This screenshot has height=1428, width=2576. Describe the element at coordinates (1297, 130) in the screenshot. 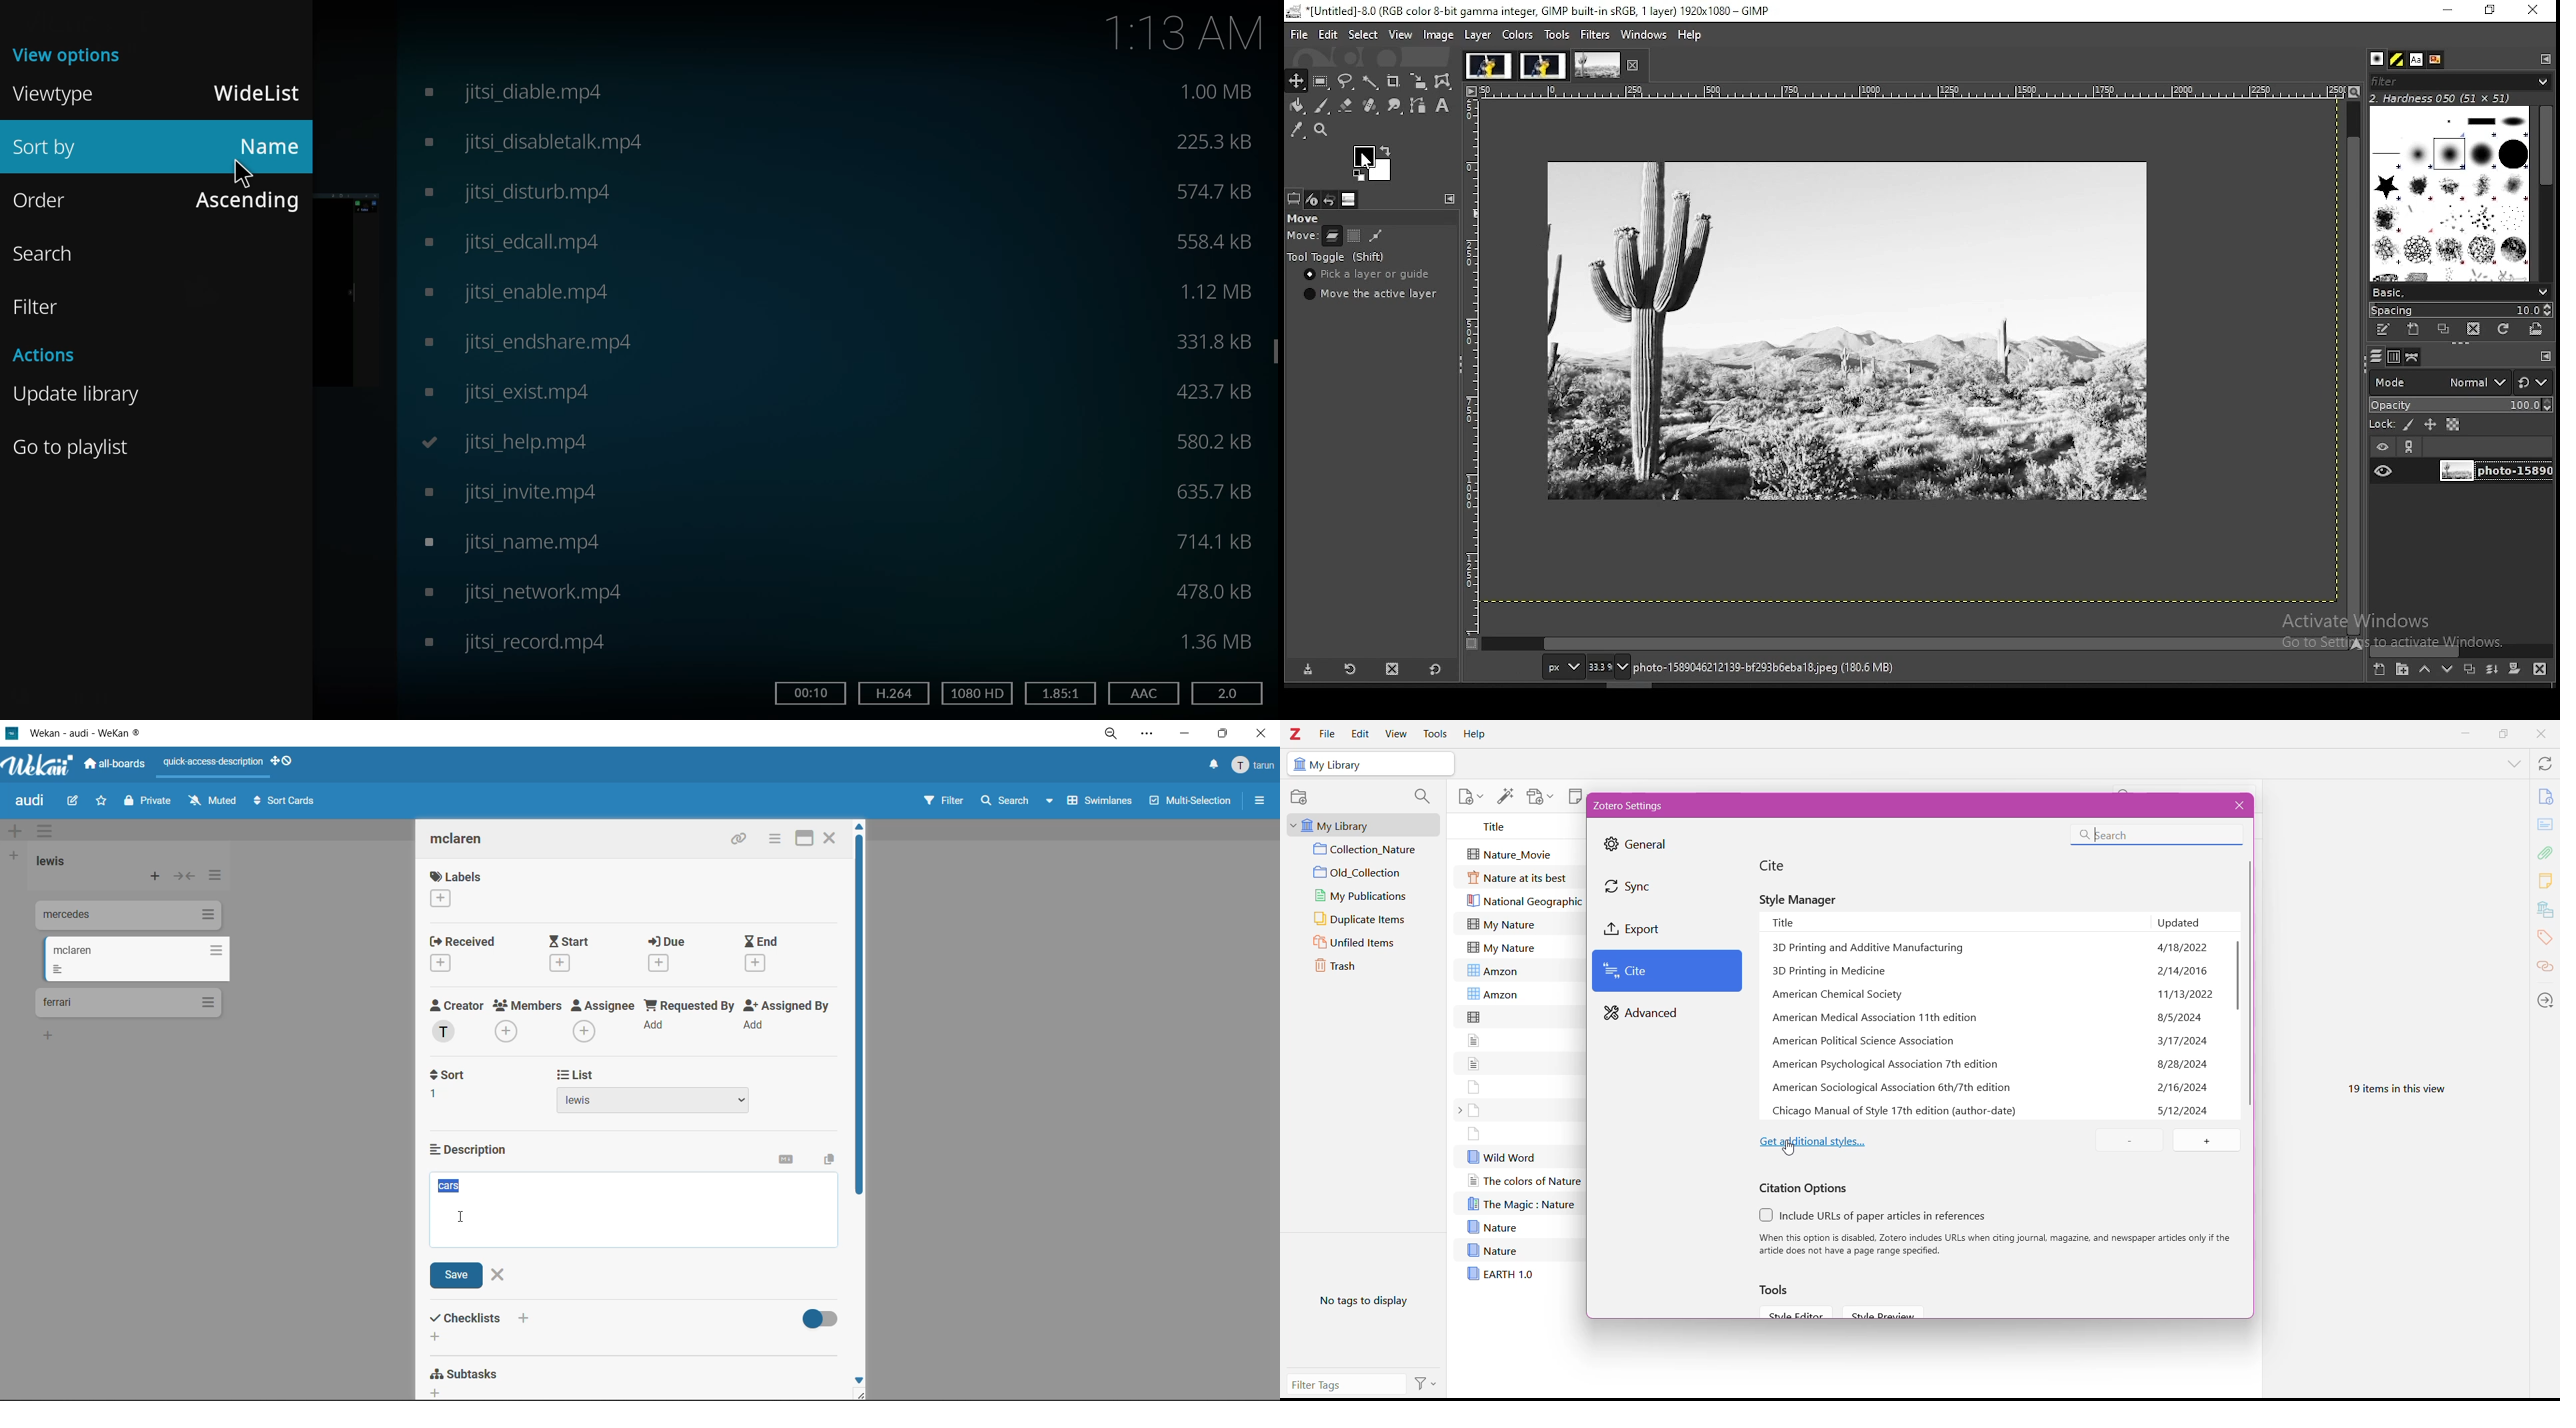

I see `color picker tool` at that location.